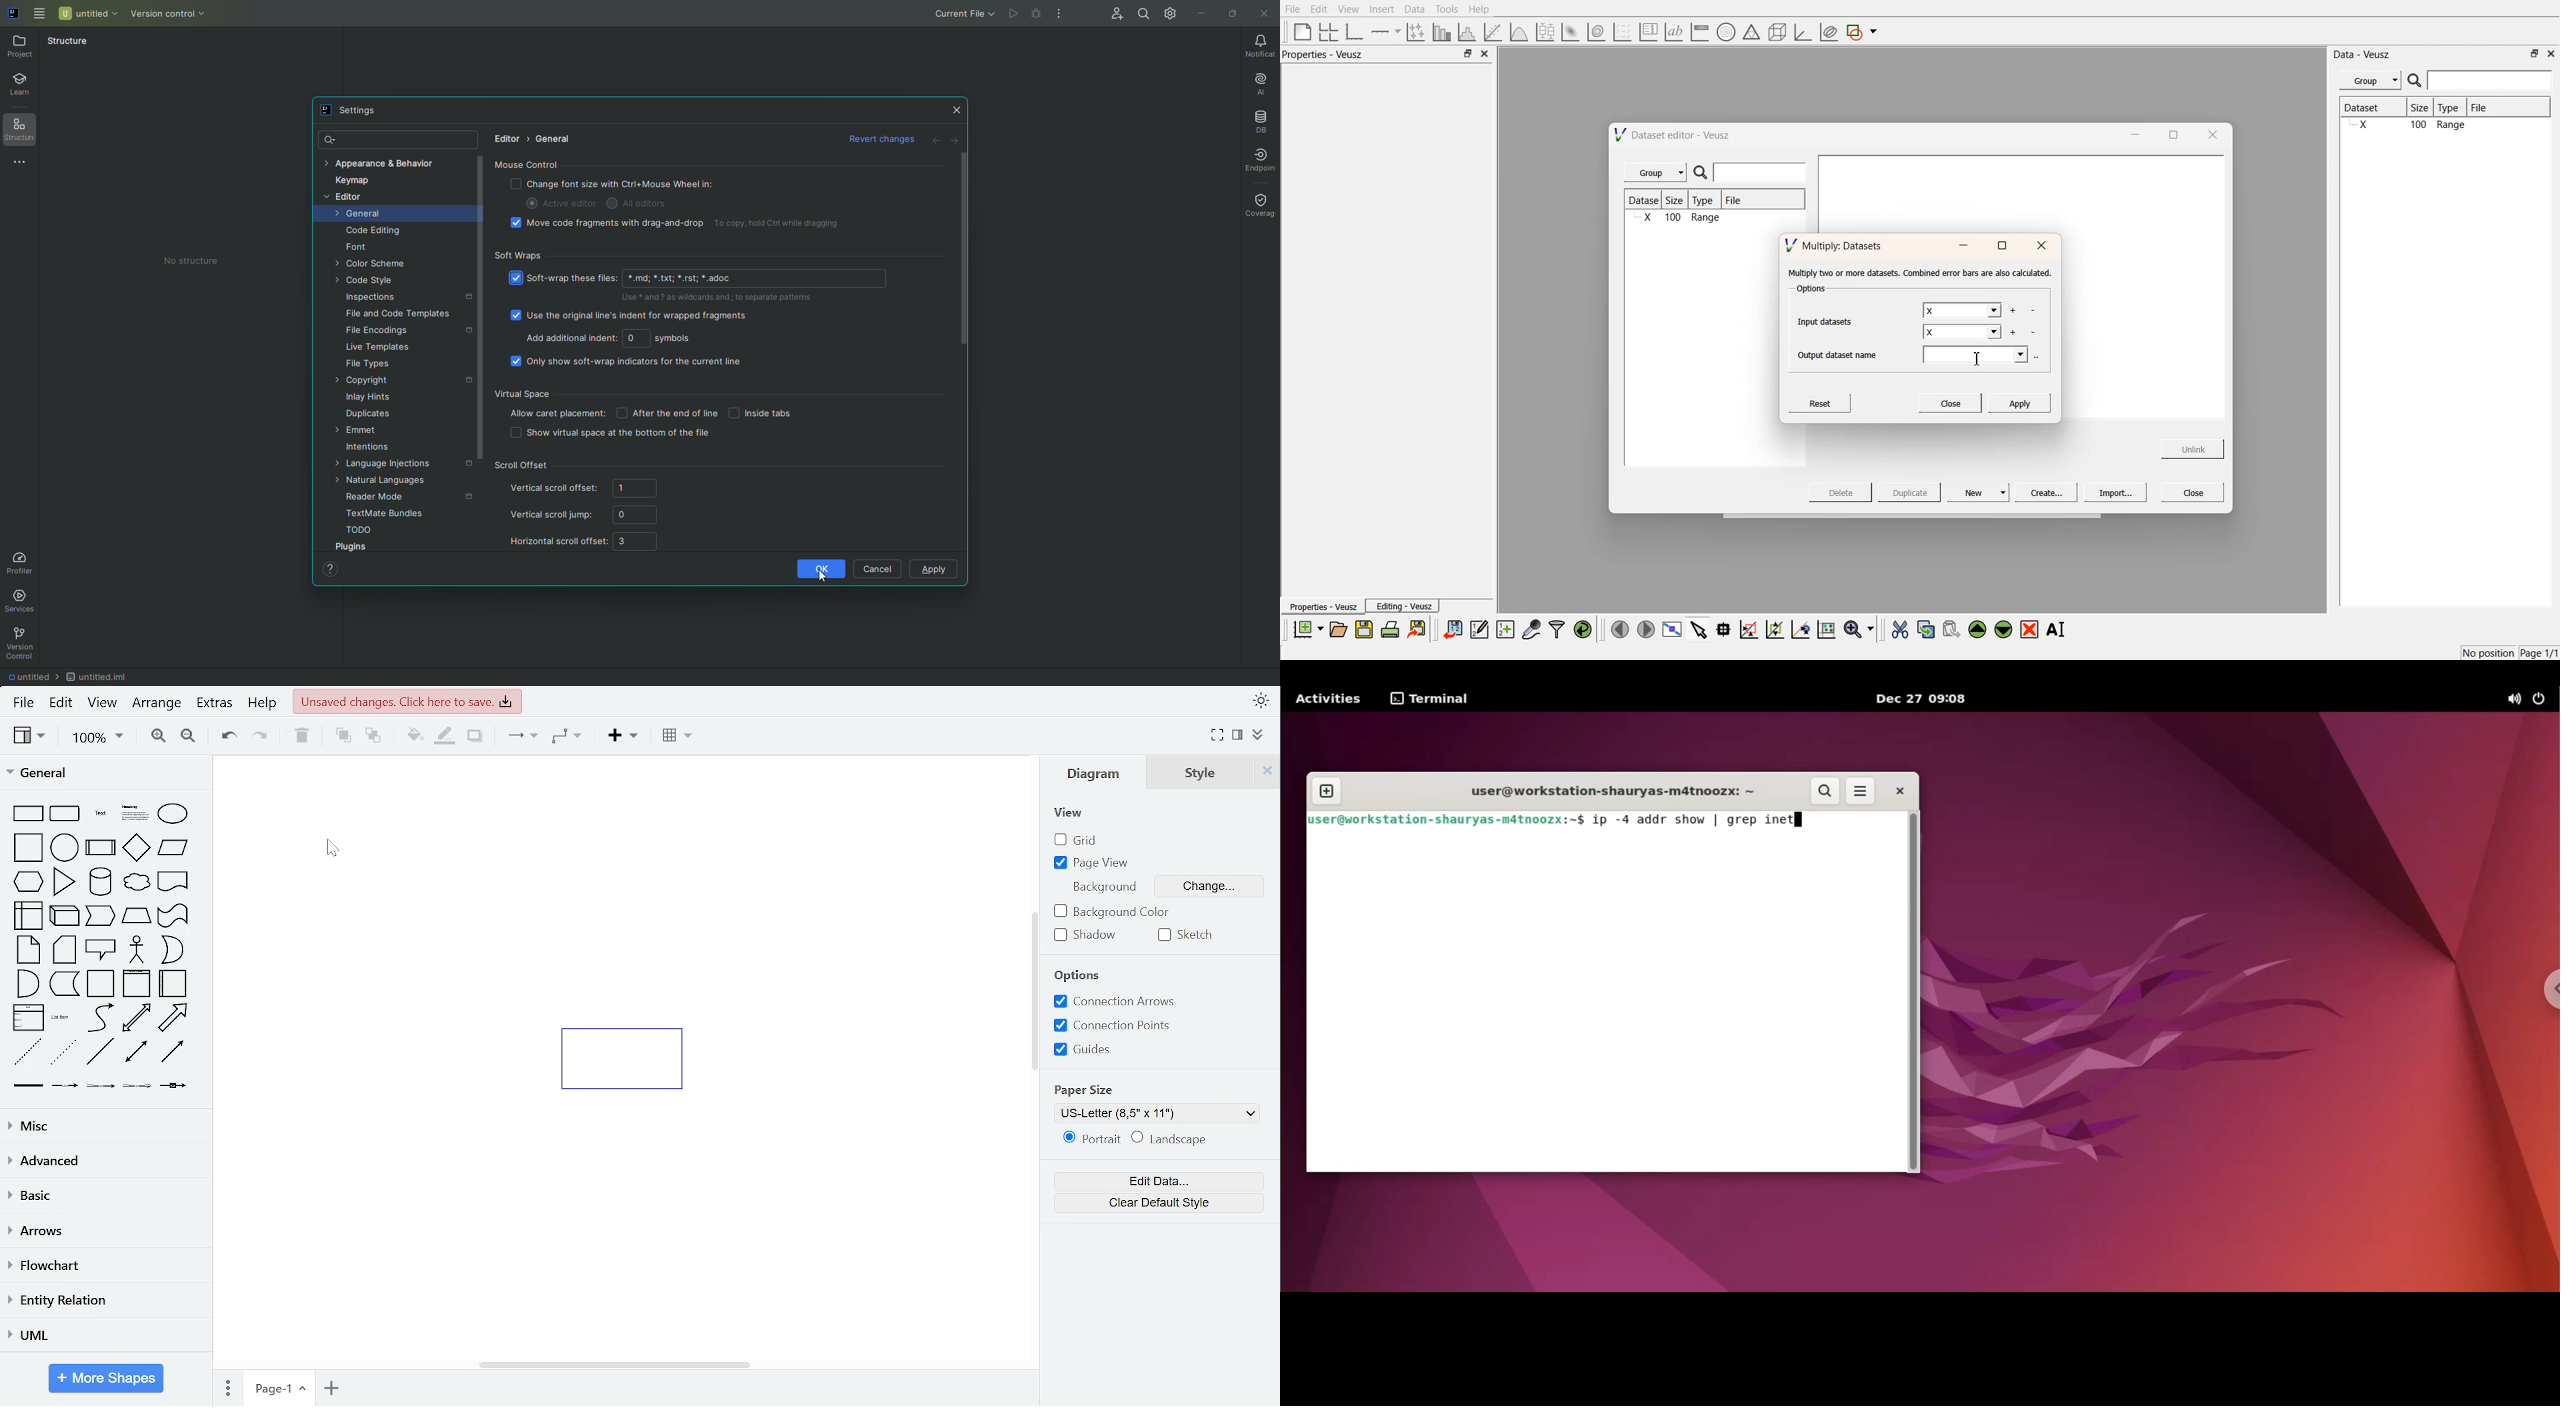  Describe the element at coordinates (1963, 246) in the screenshot. I see `minimise` at that location.